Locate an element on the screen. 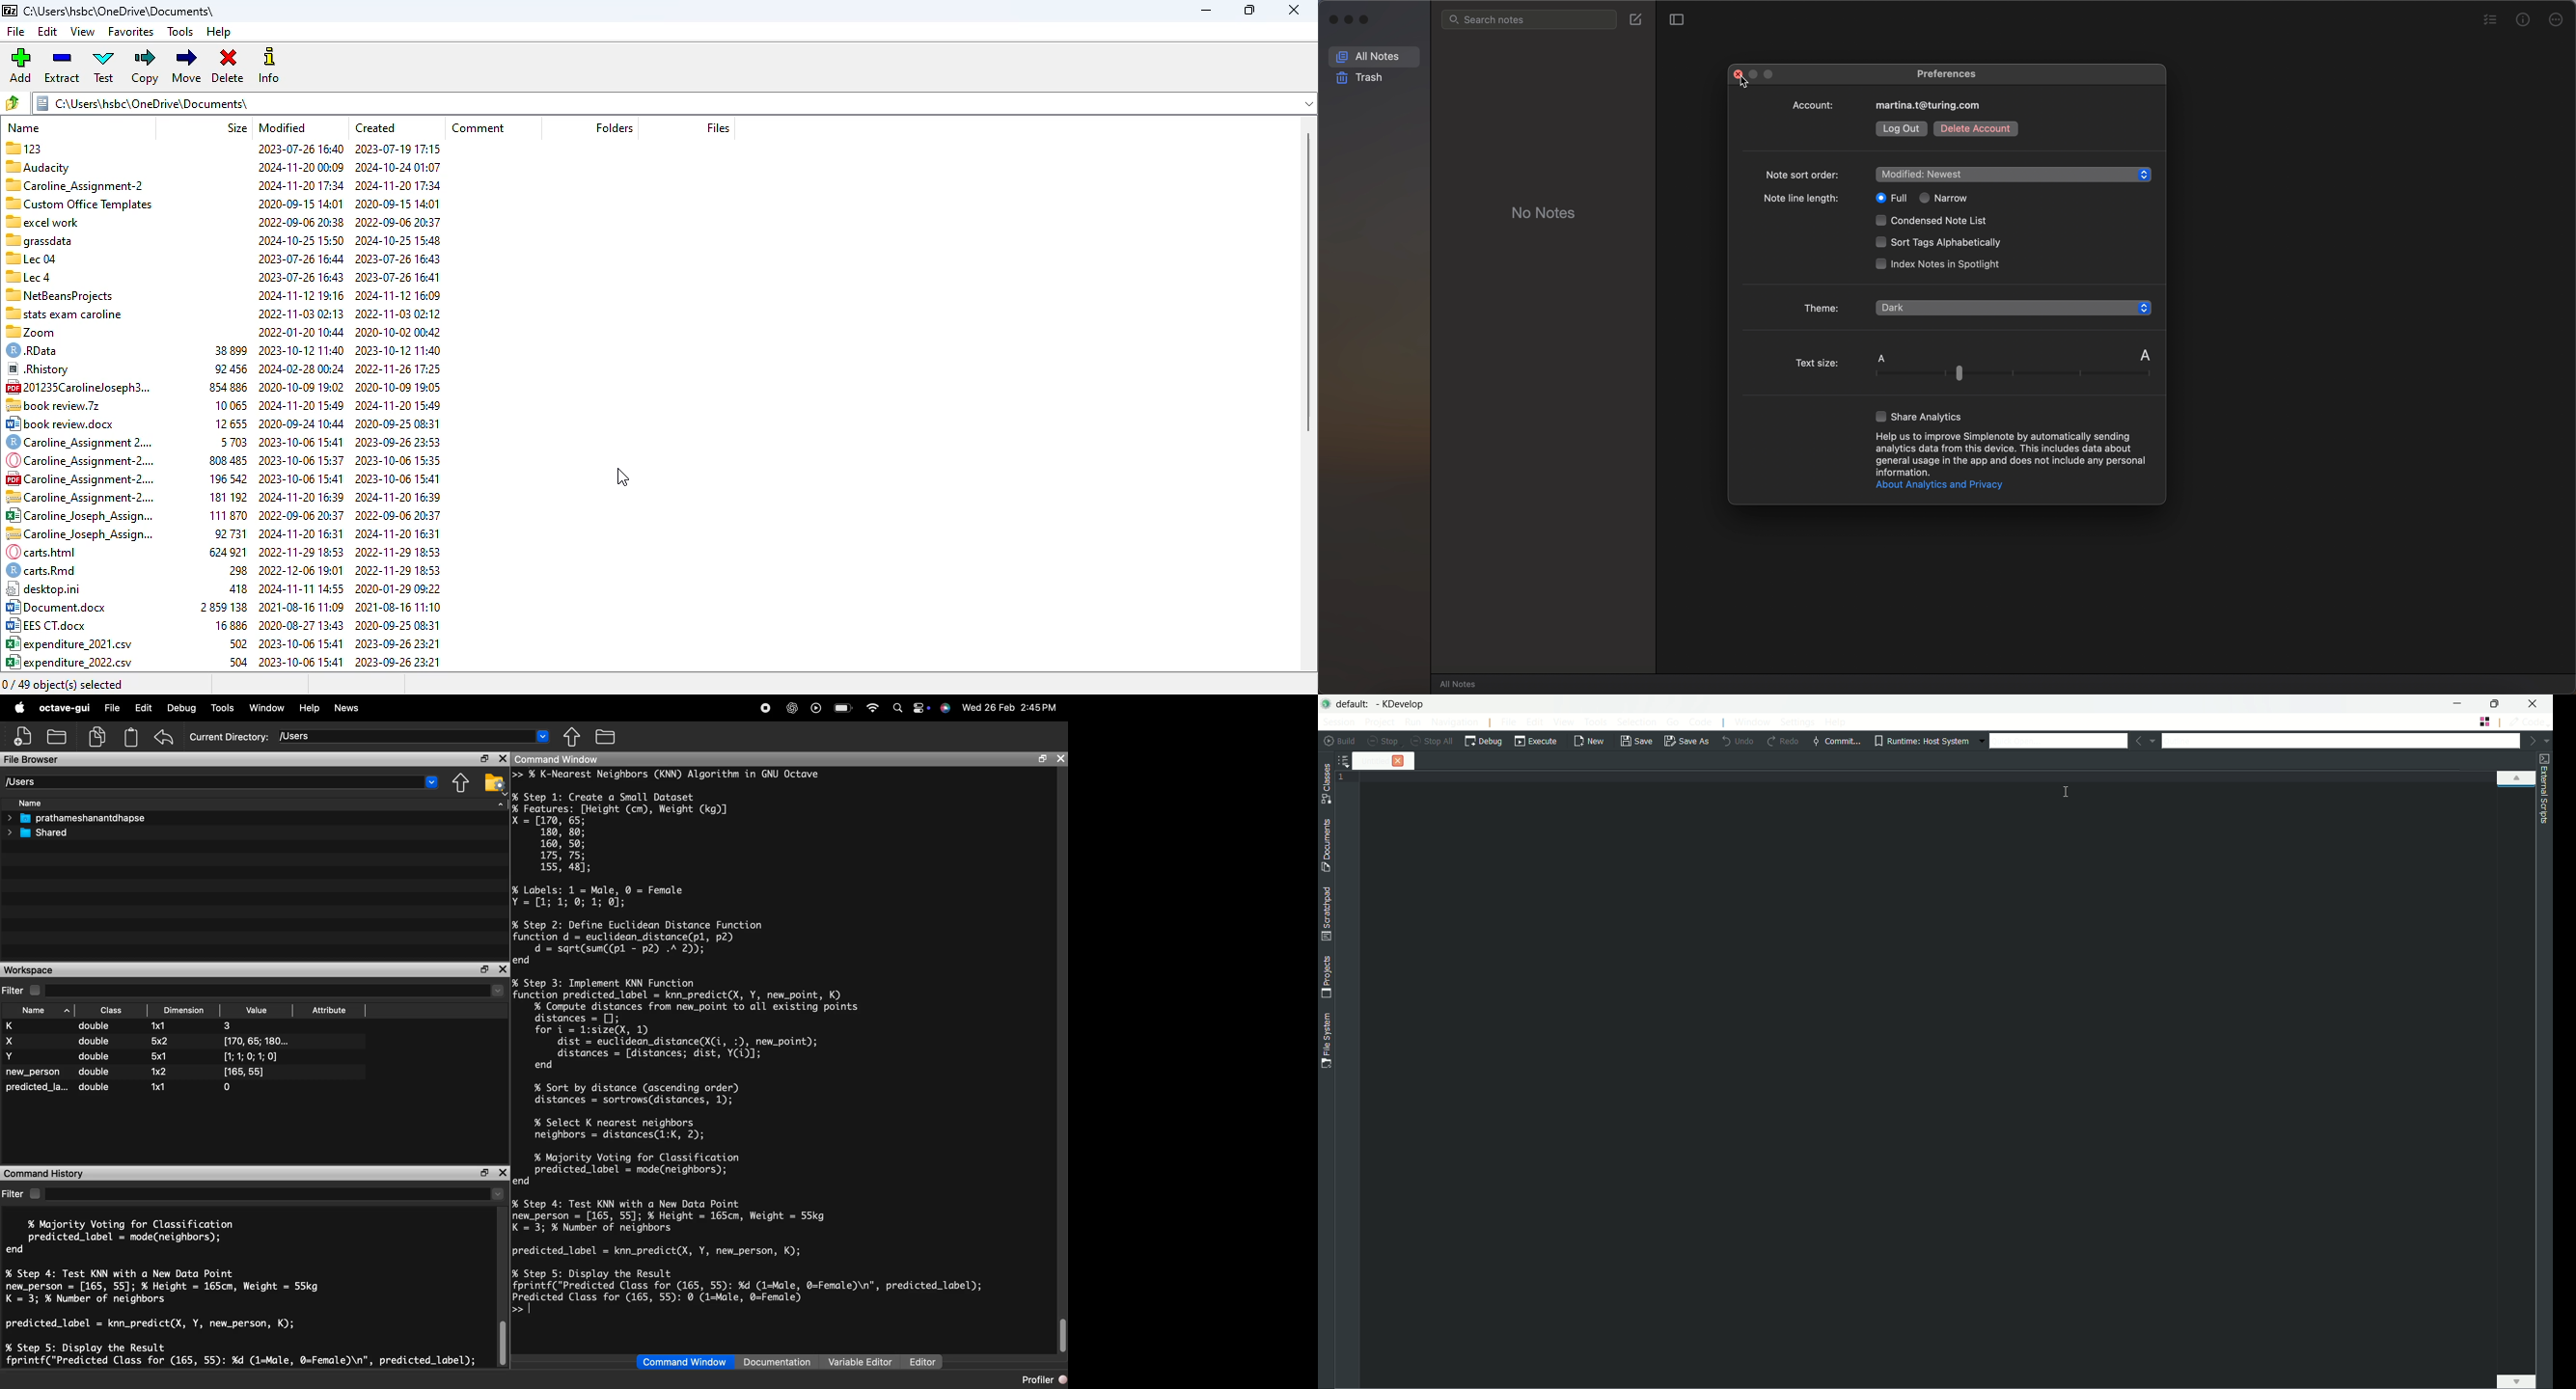  account is located at coordinates (1890, 105).